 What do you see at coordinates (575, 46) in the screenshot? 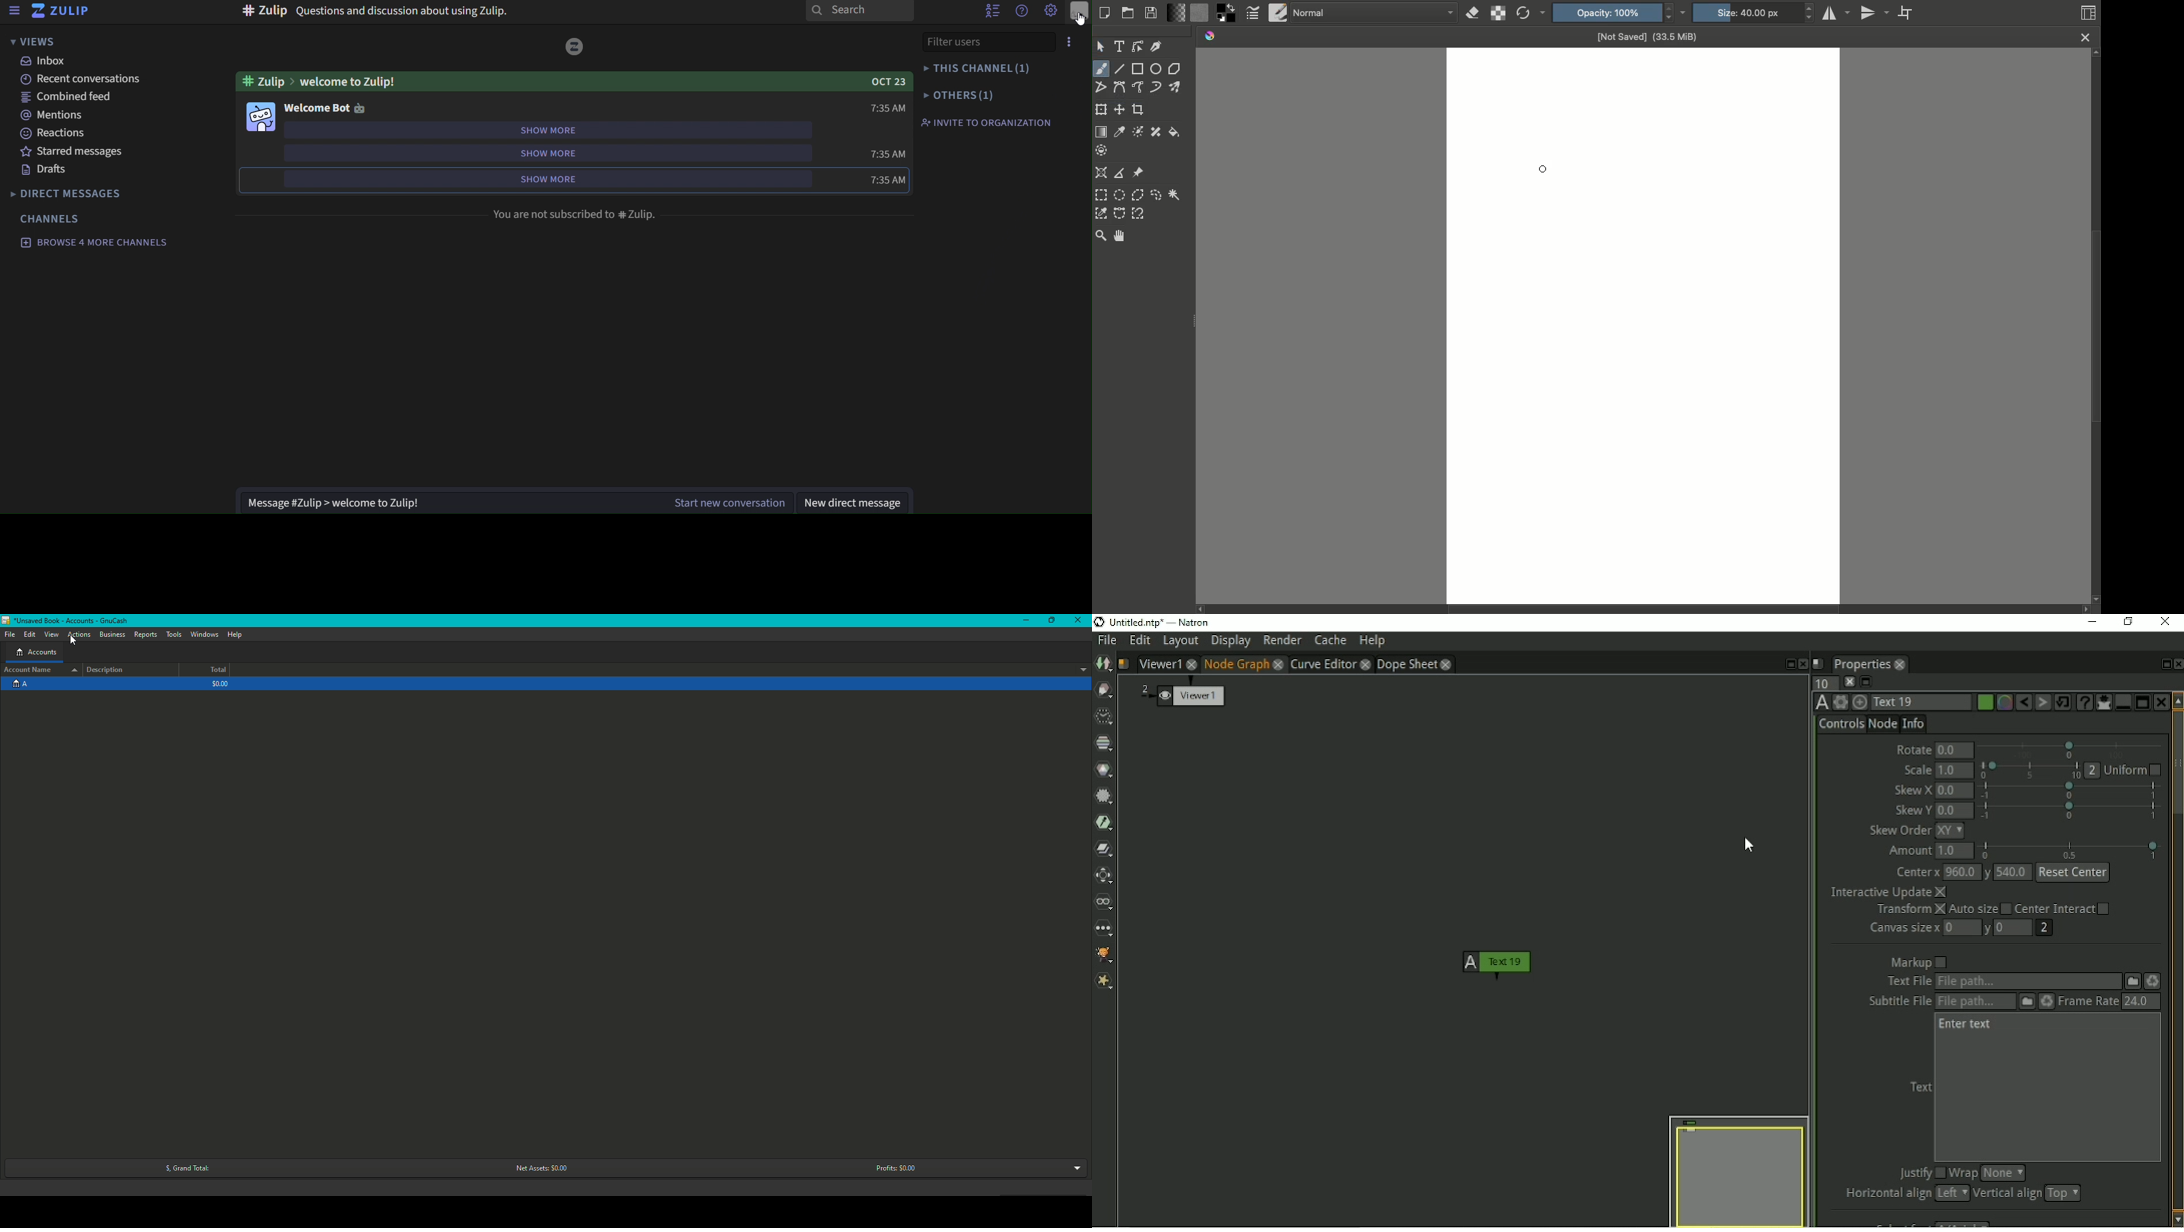
I see `image` at bounding box center [575, 46].